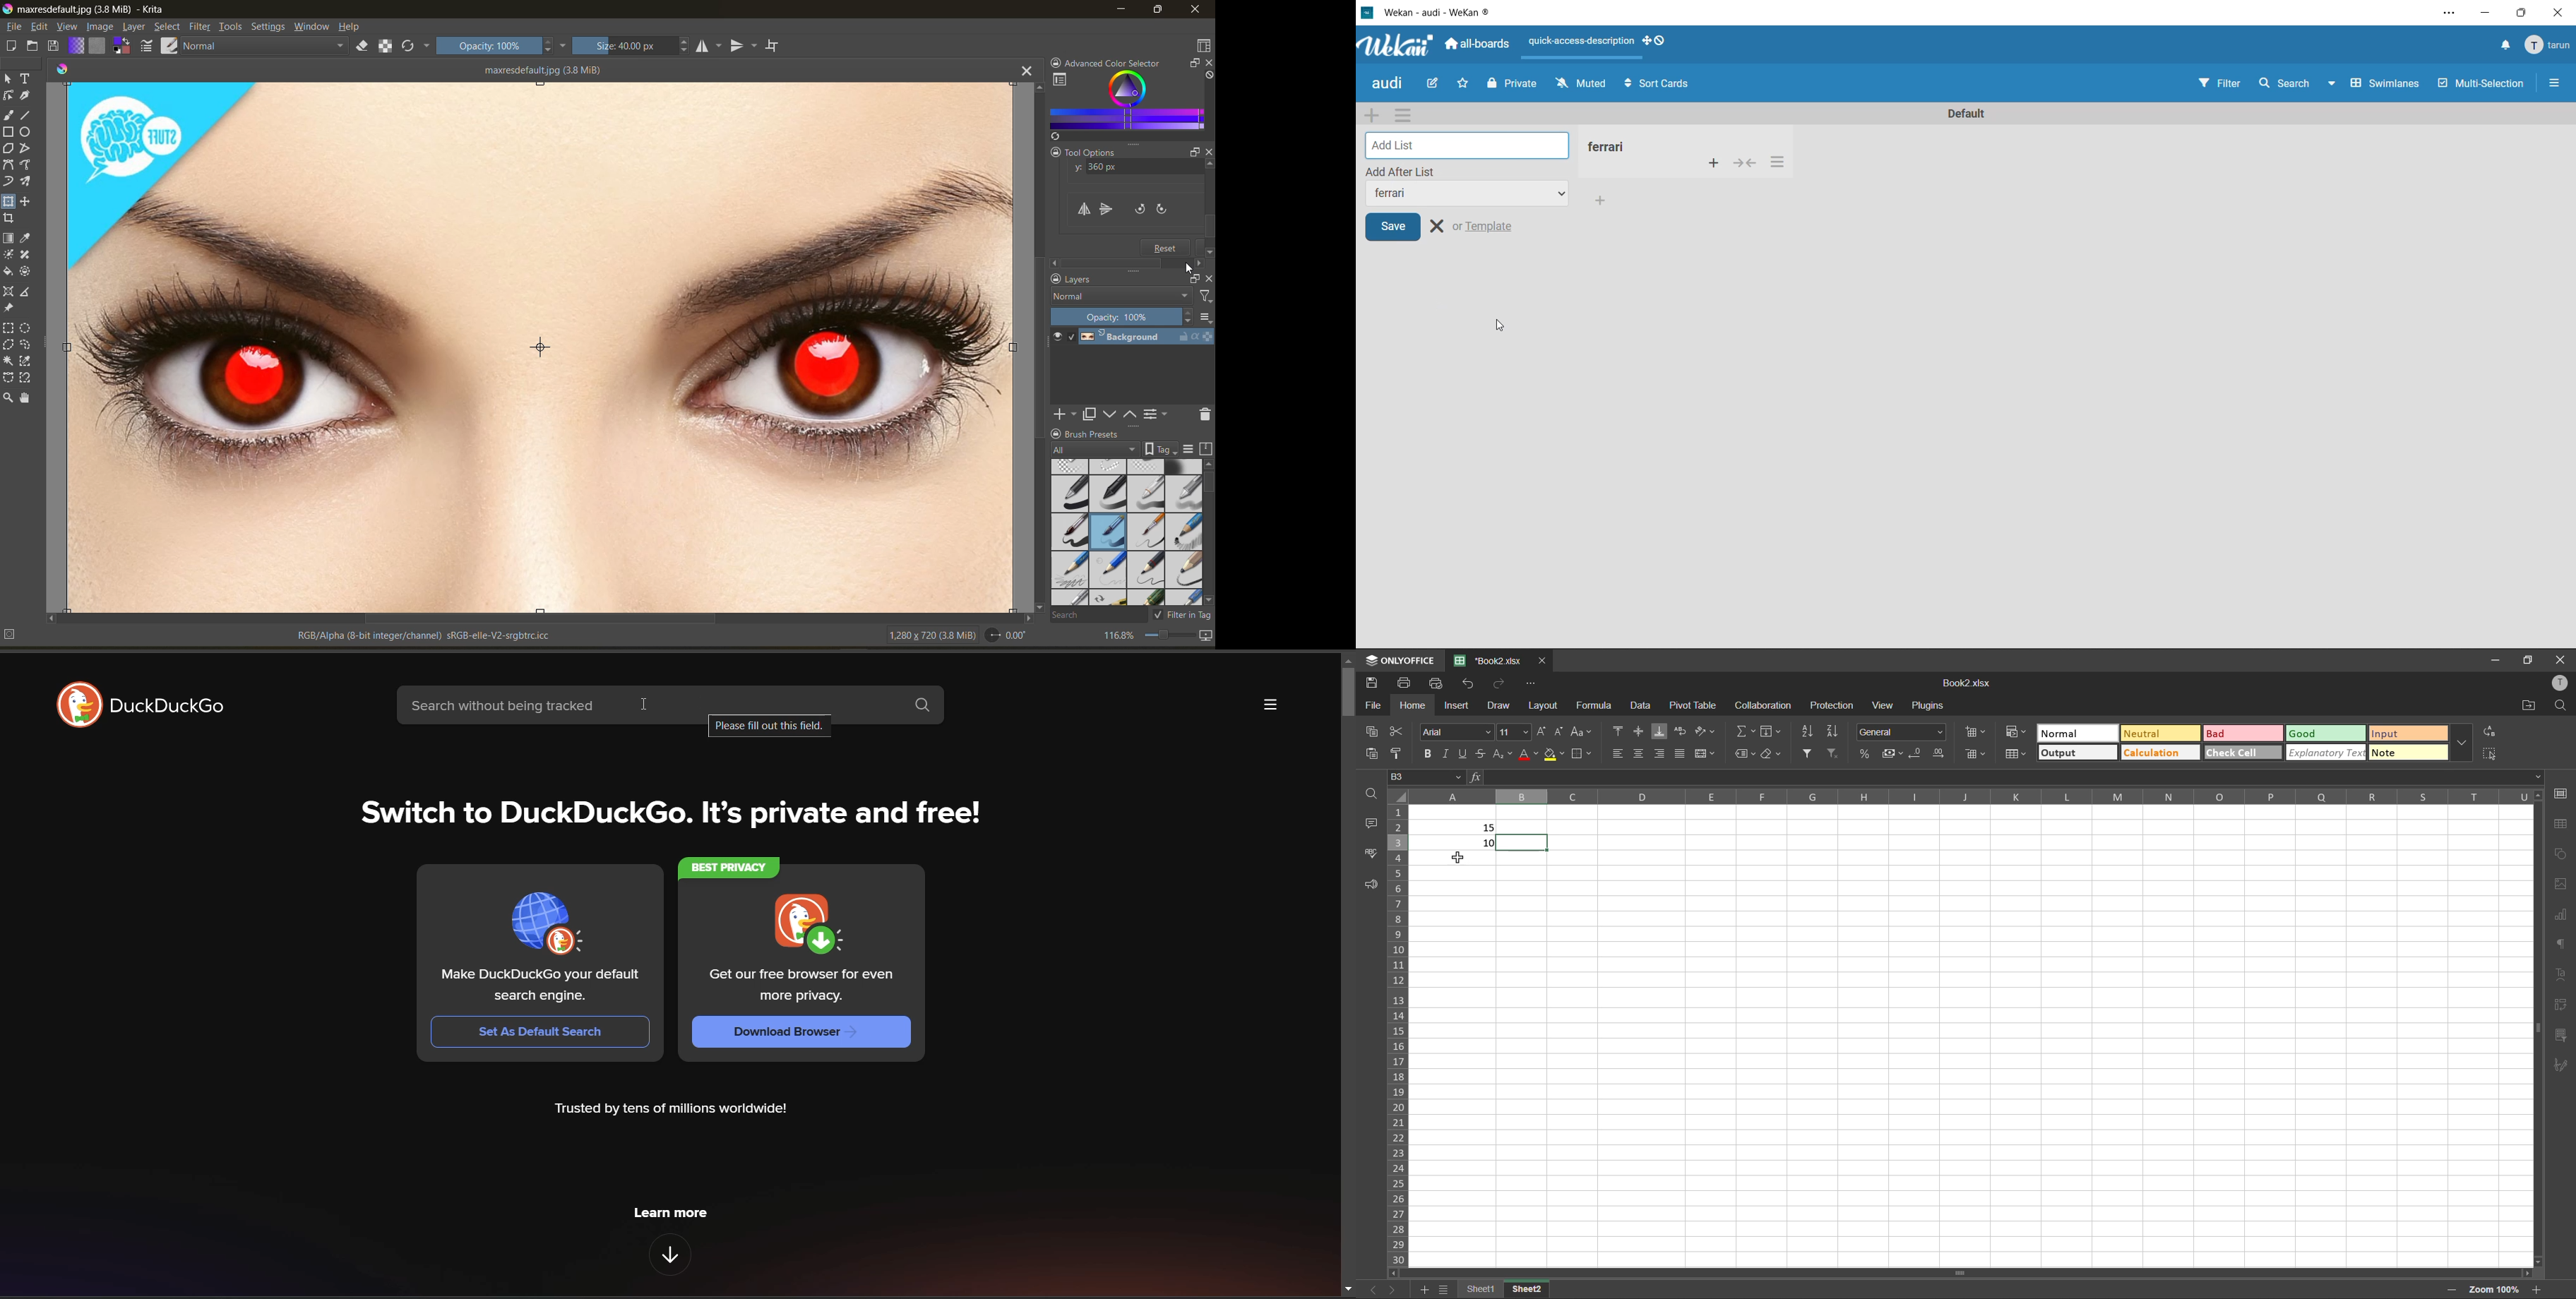 The height and width of the screenshot is (1316, 2576). I want to click on spellcheck, so click(1372, 855).